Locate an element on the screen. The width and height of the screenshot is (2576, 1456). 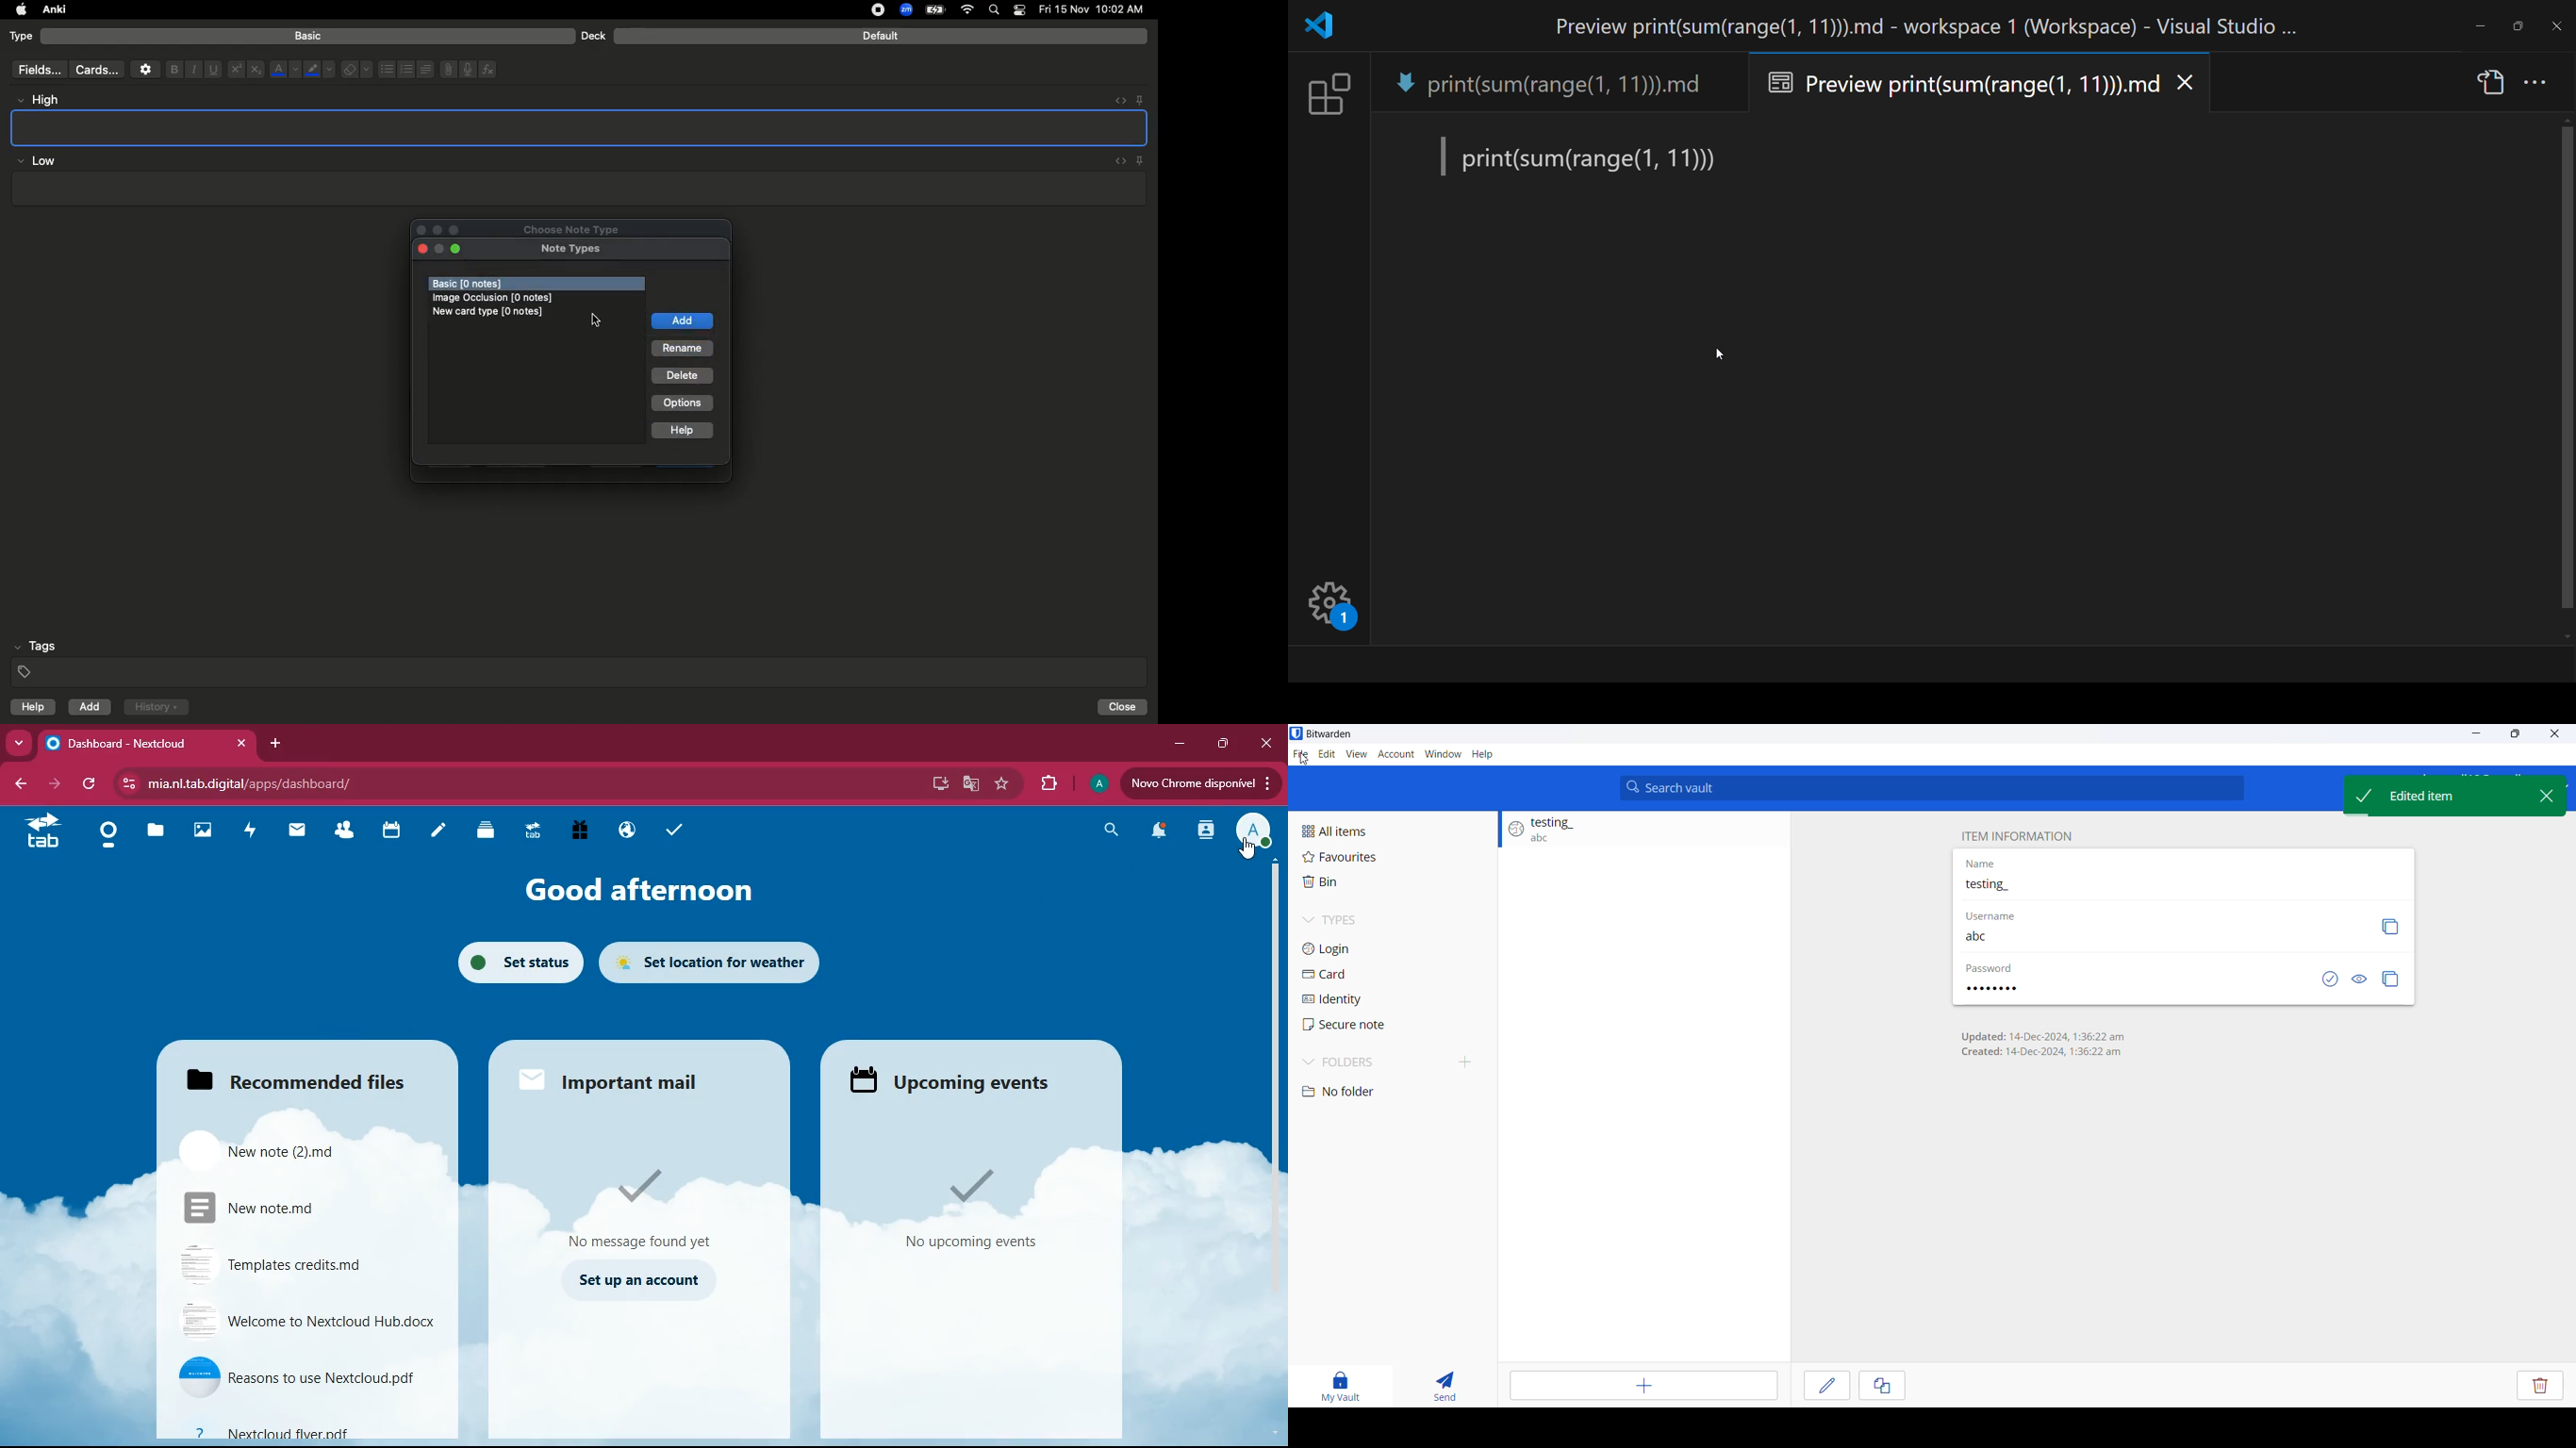
tab is located at coordinates (537, 831).